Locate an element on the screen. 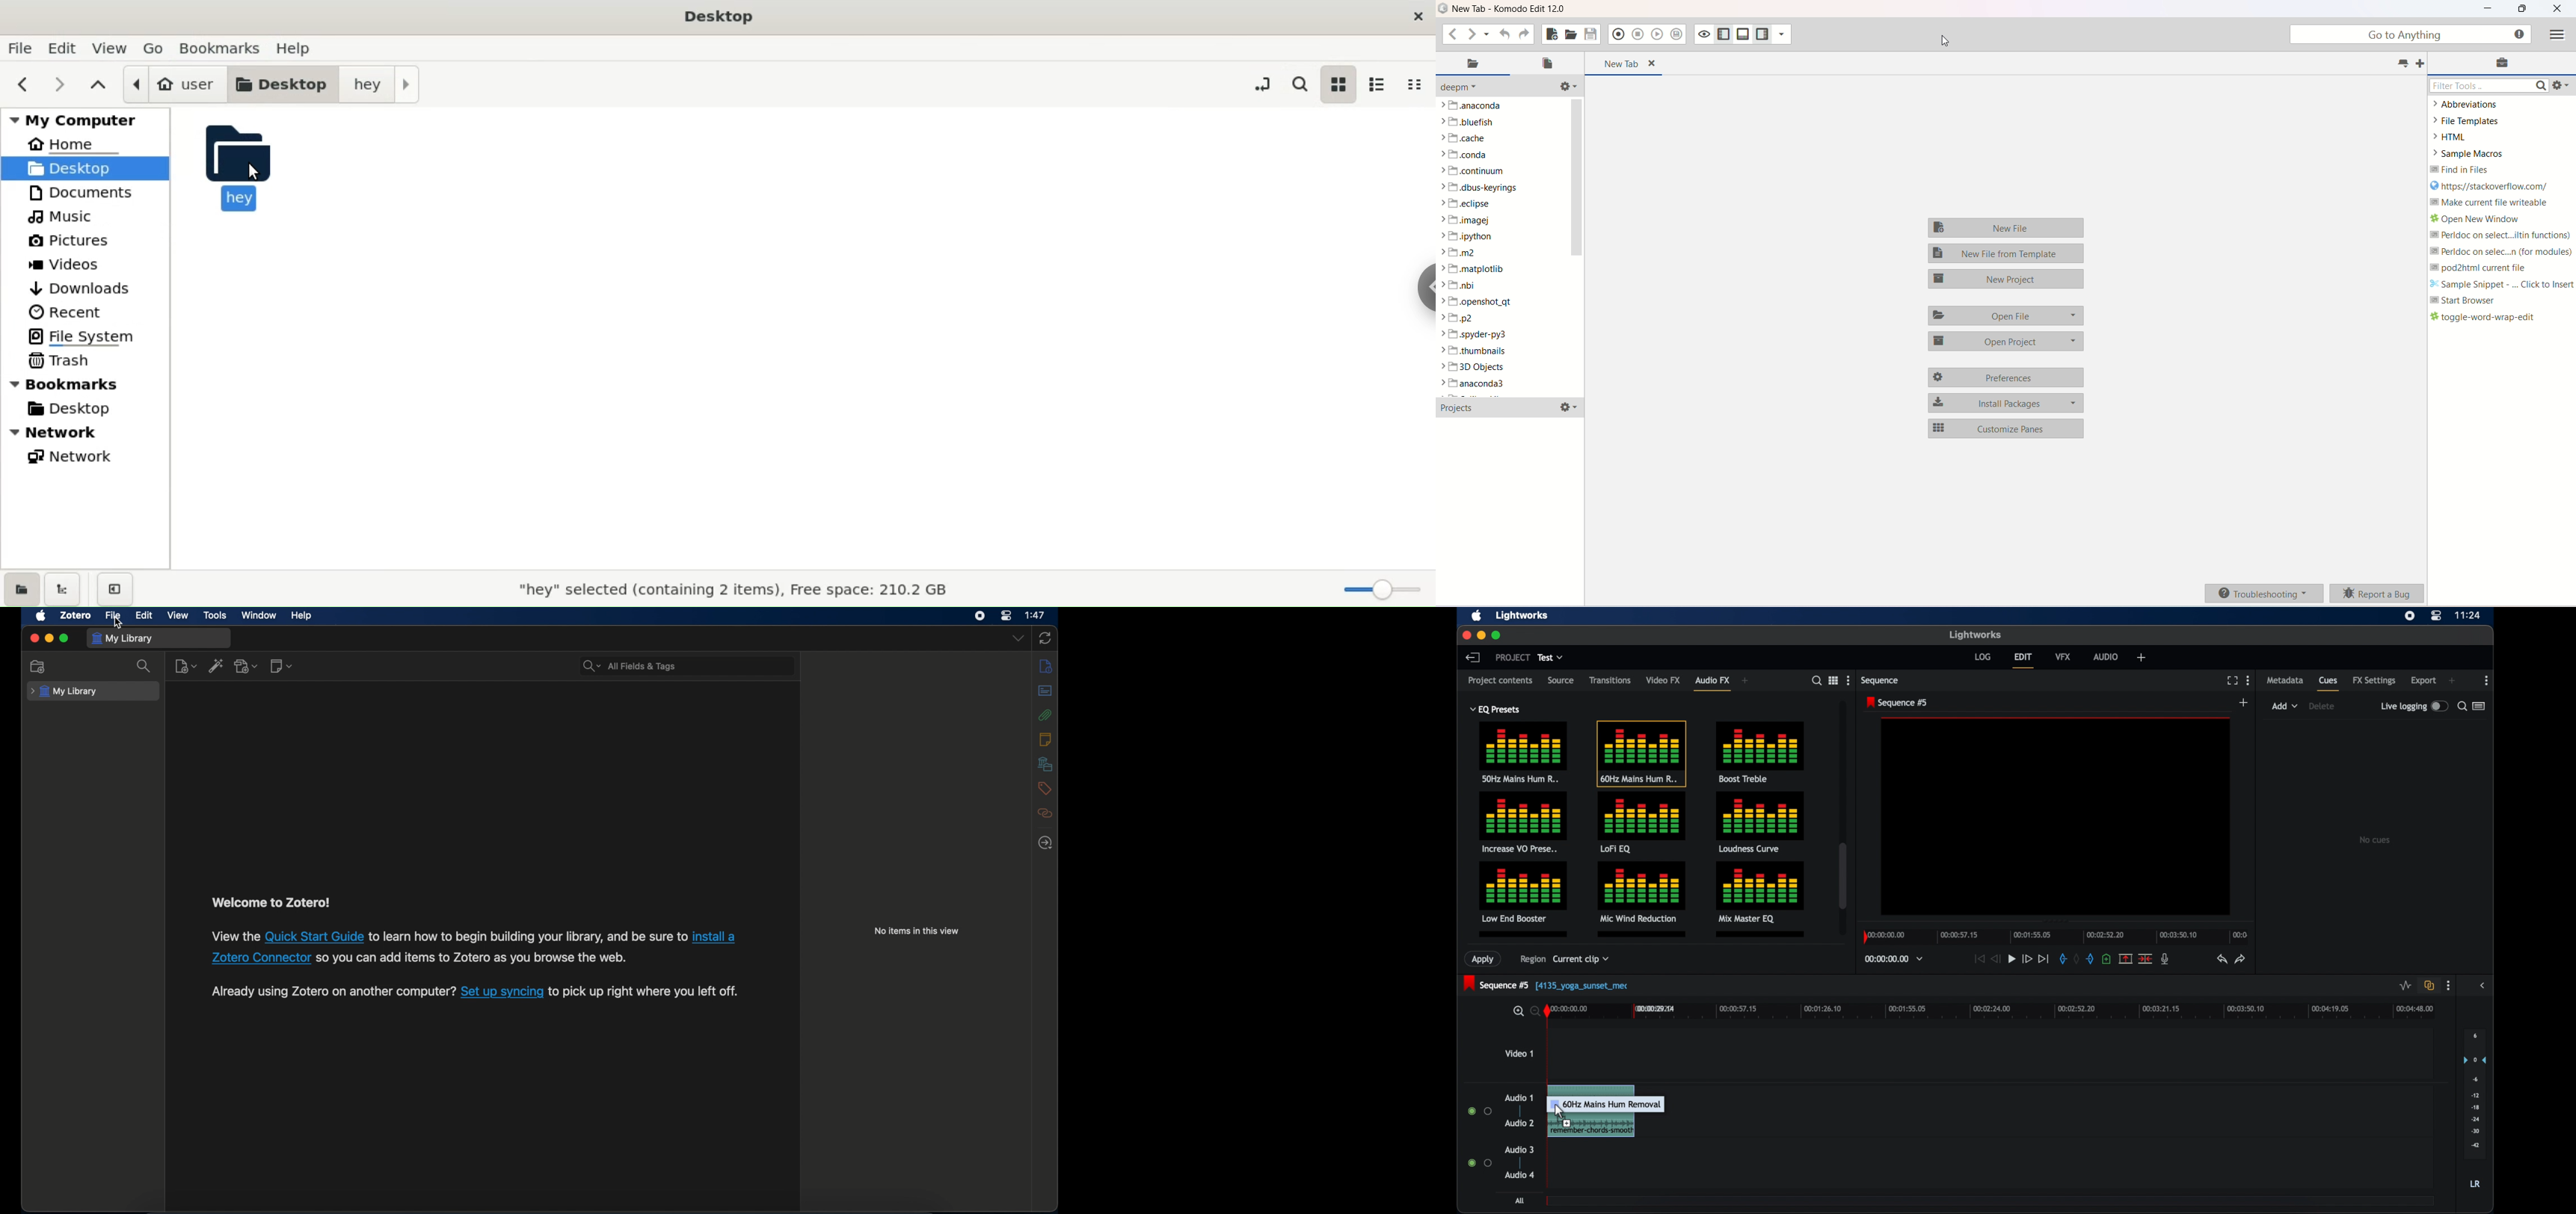  close sidebars is located at coordinates (113, 589).